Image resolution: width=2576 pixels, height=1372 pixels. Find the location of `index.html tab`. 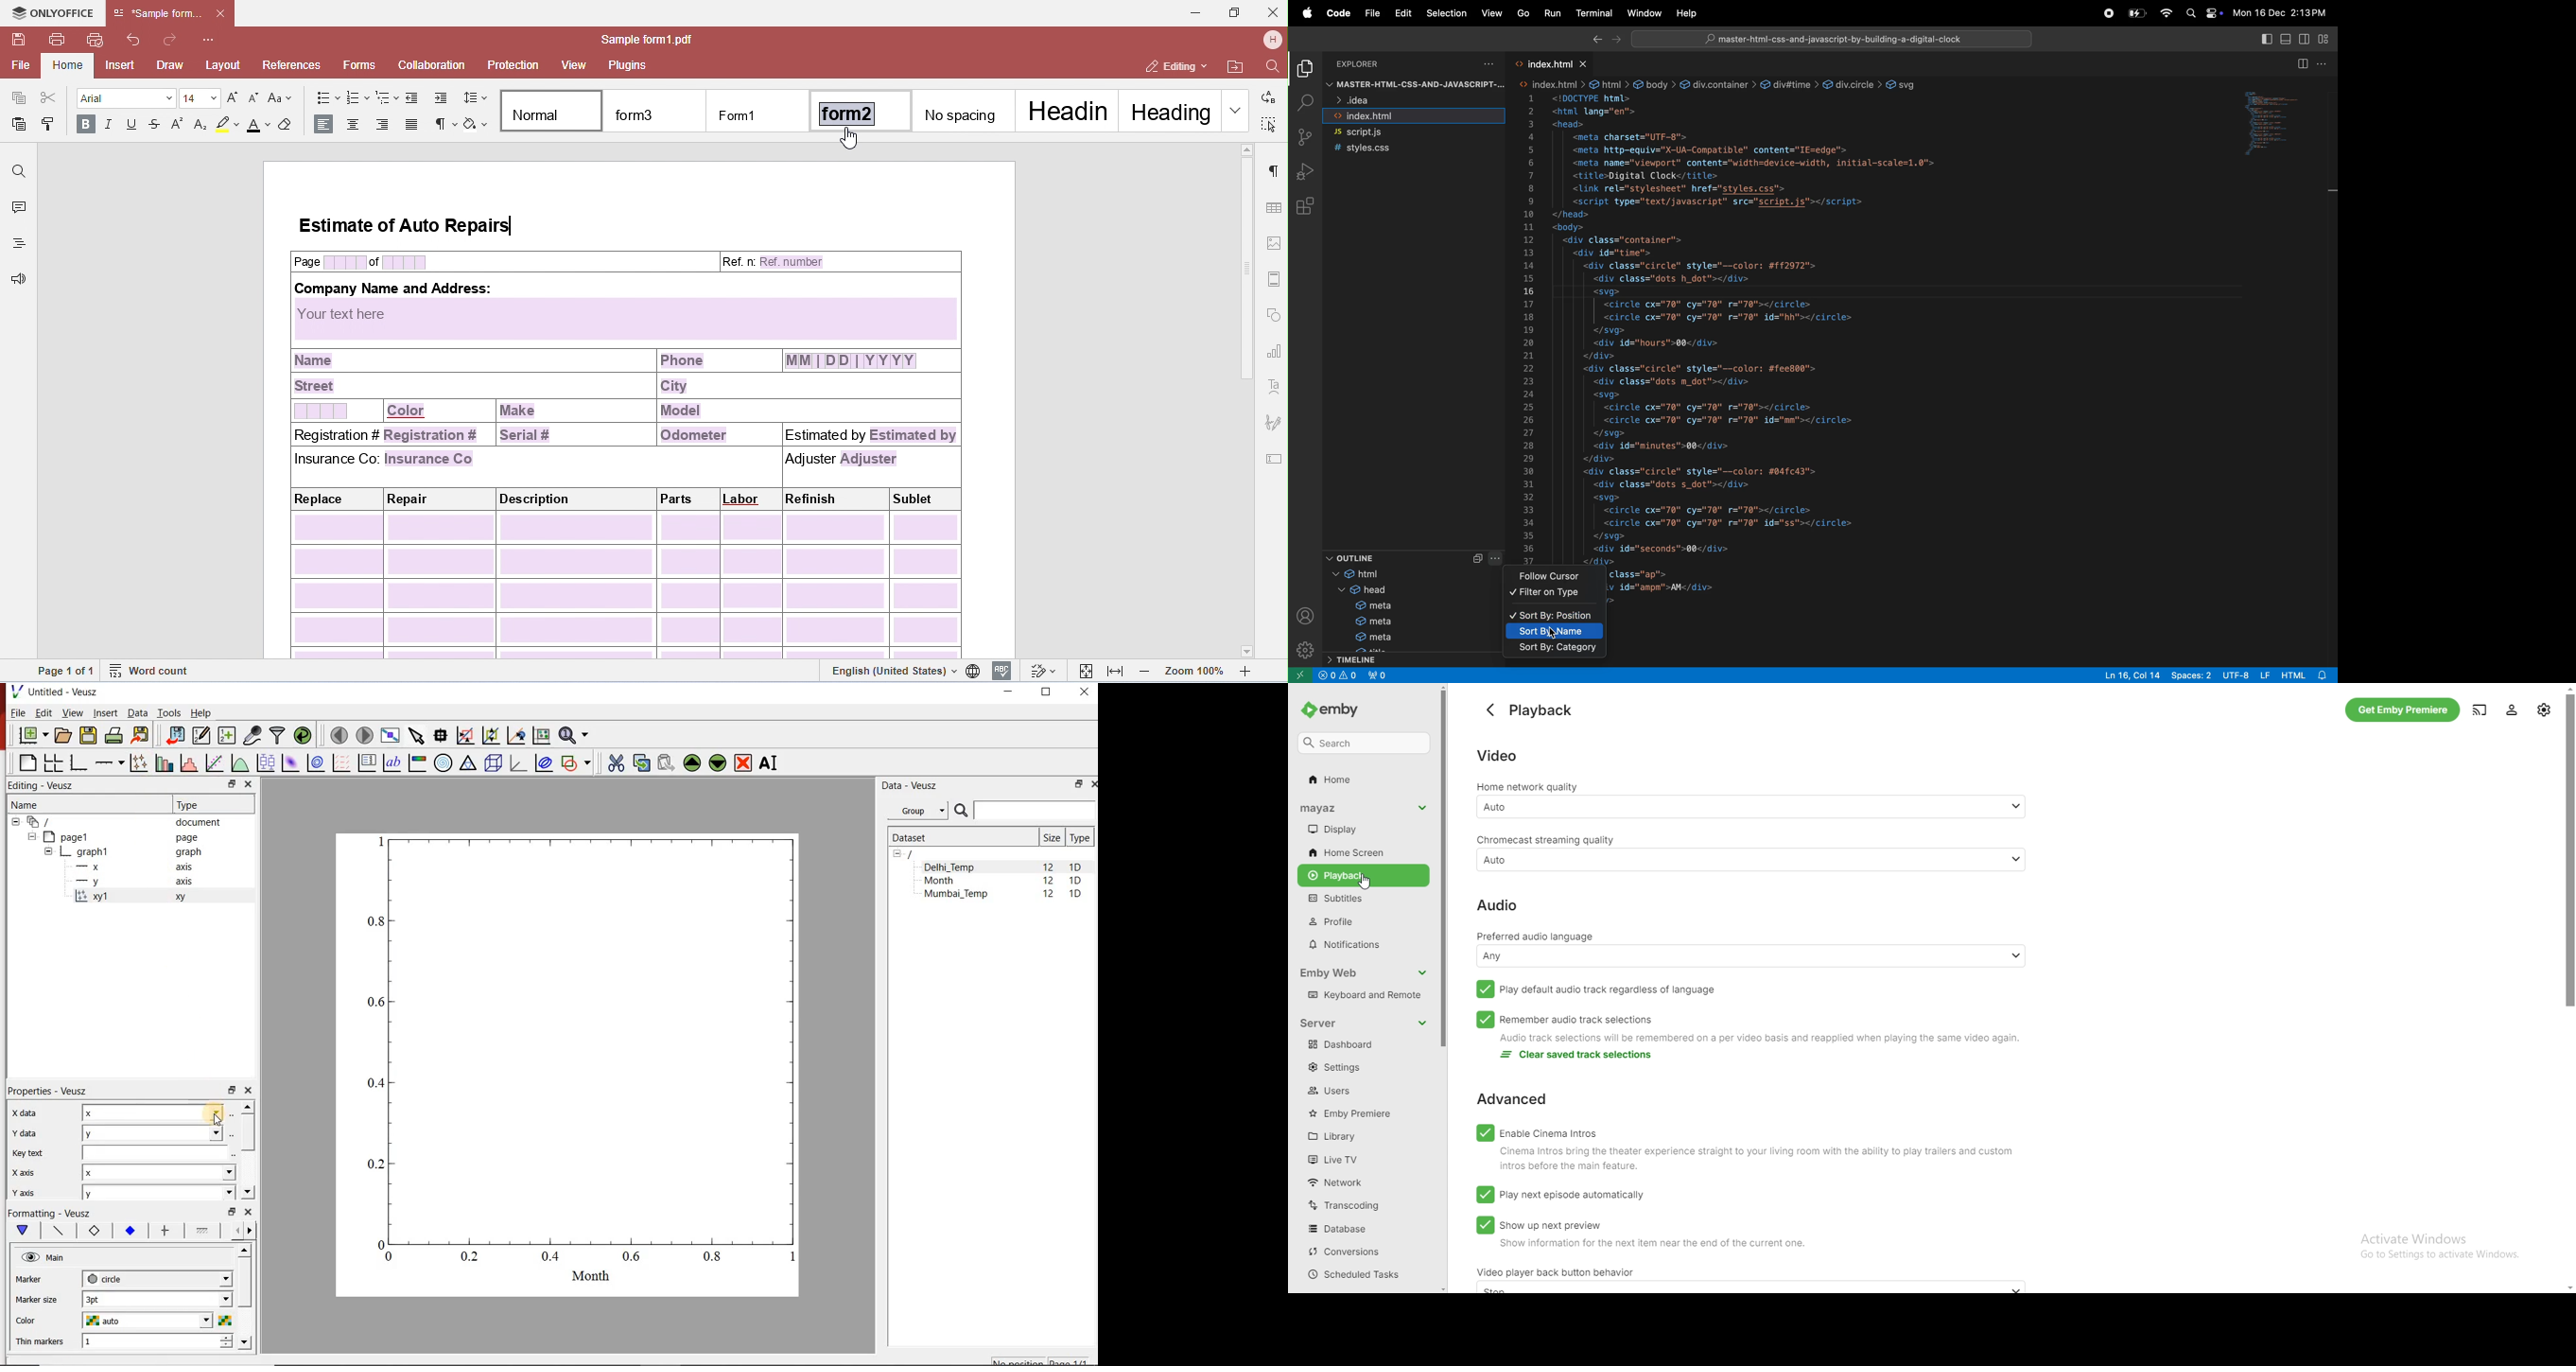

index.html tab is located at coordinates (1538, 63).